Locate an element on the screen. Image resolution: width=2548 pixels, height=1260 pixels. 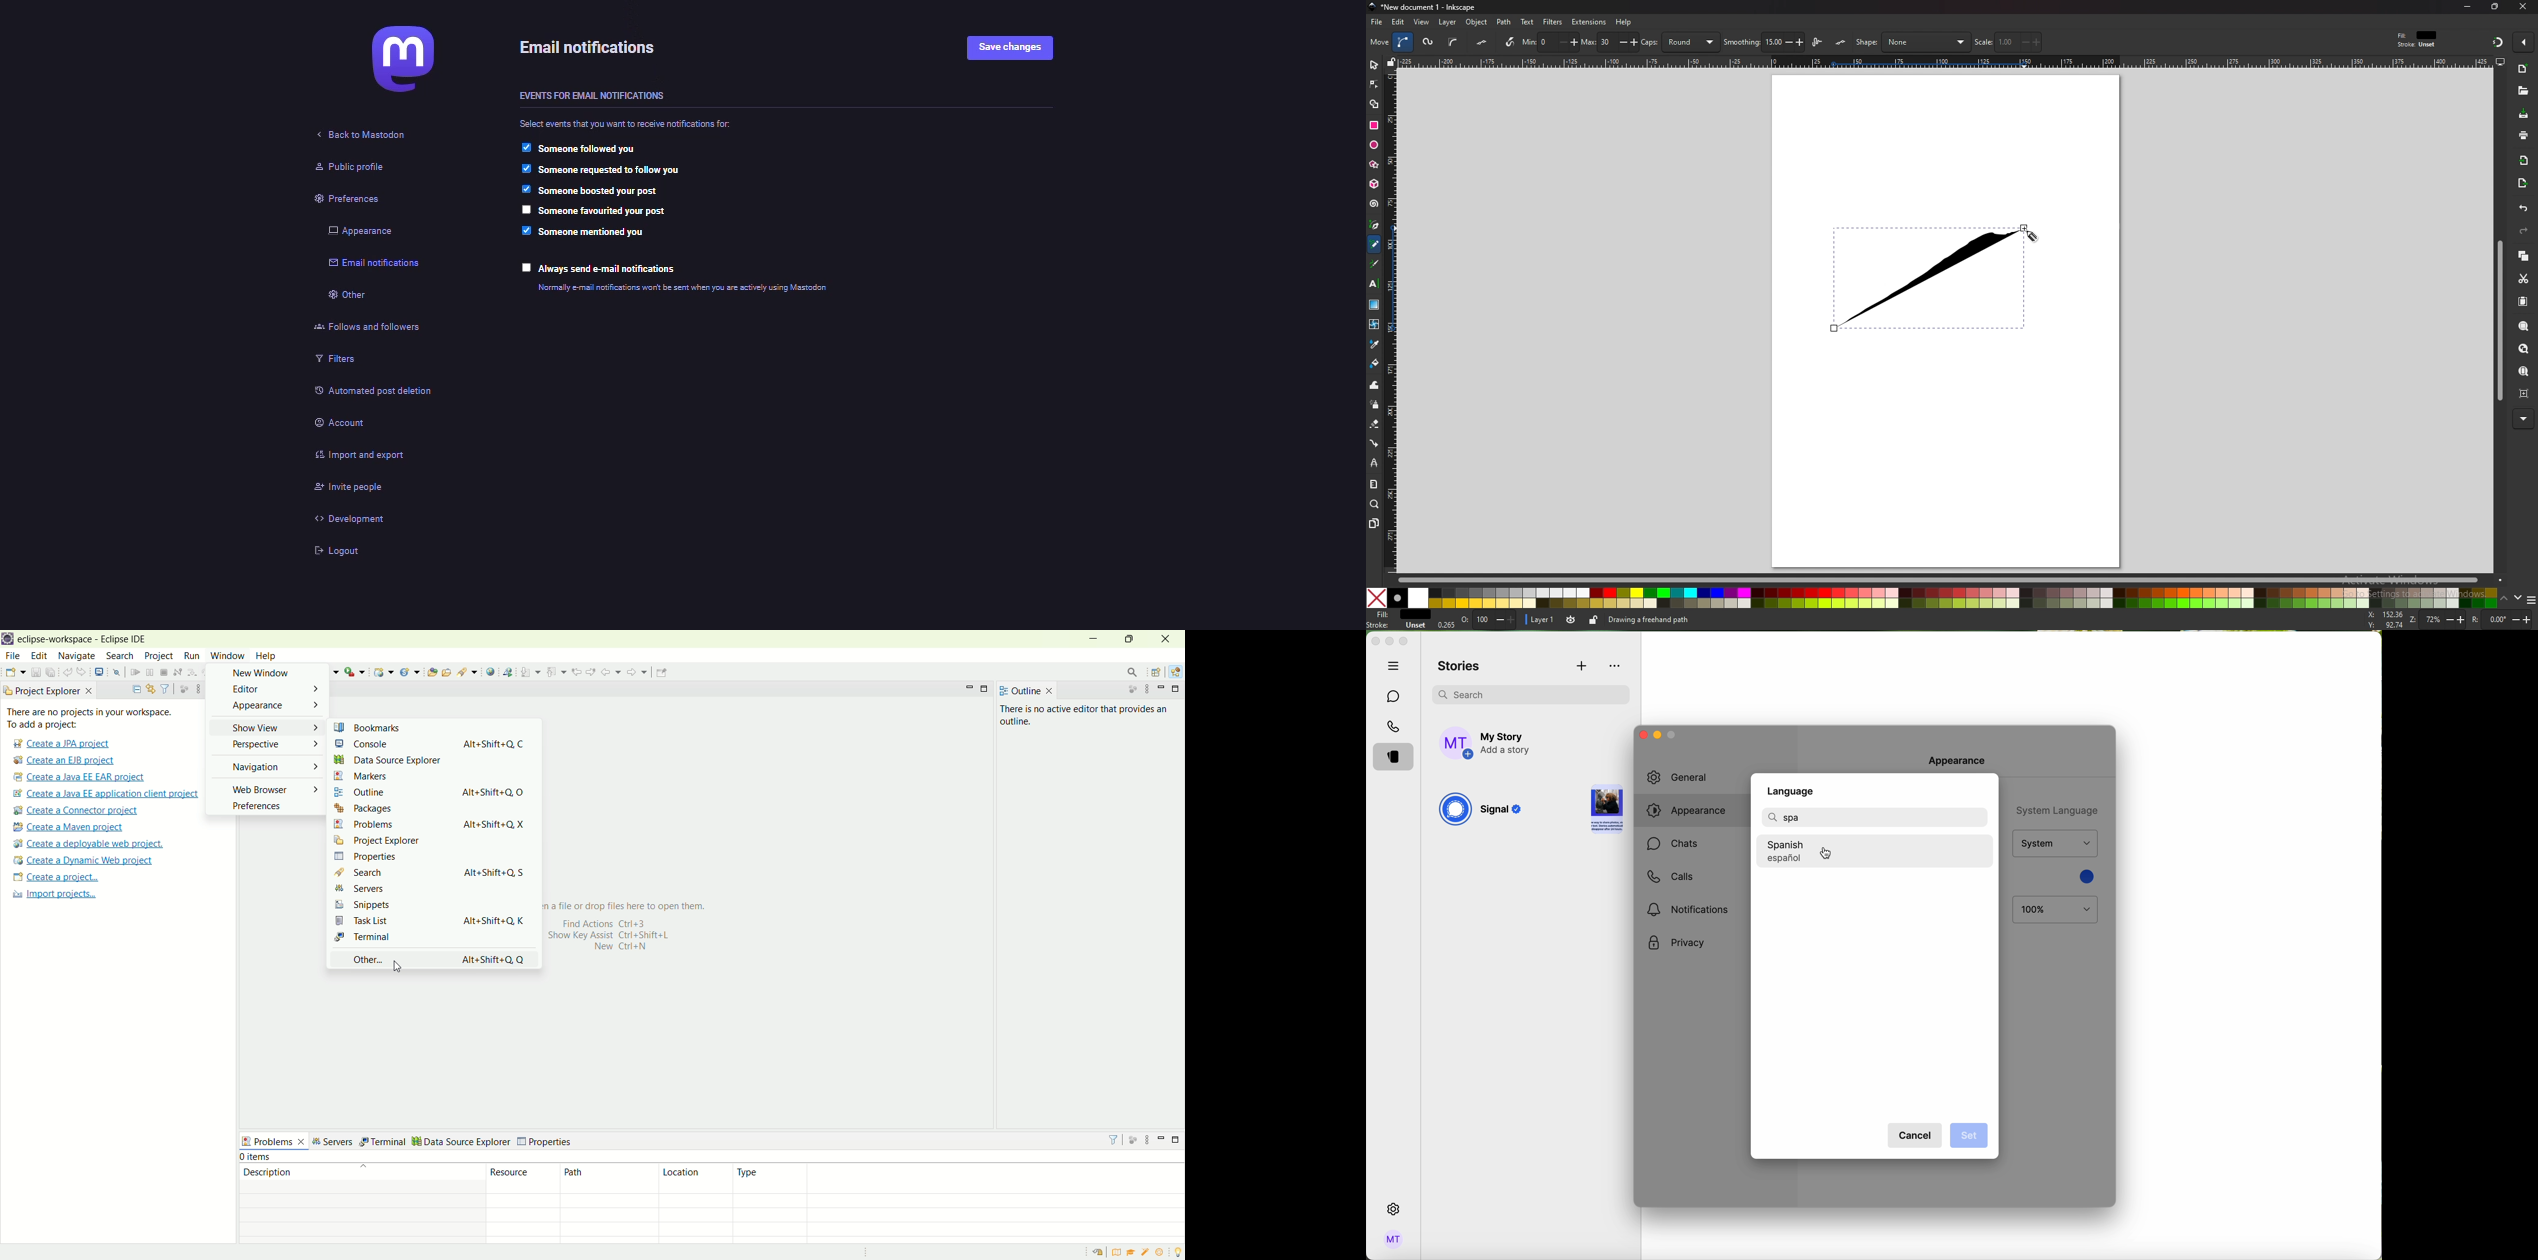
editor is located at coordinates (268, 693).